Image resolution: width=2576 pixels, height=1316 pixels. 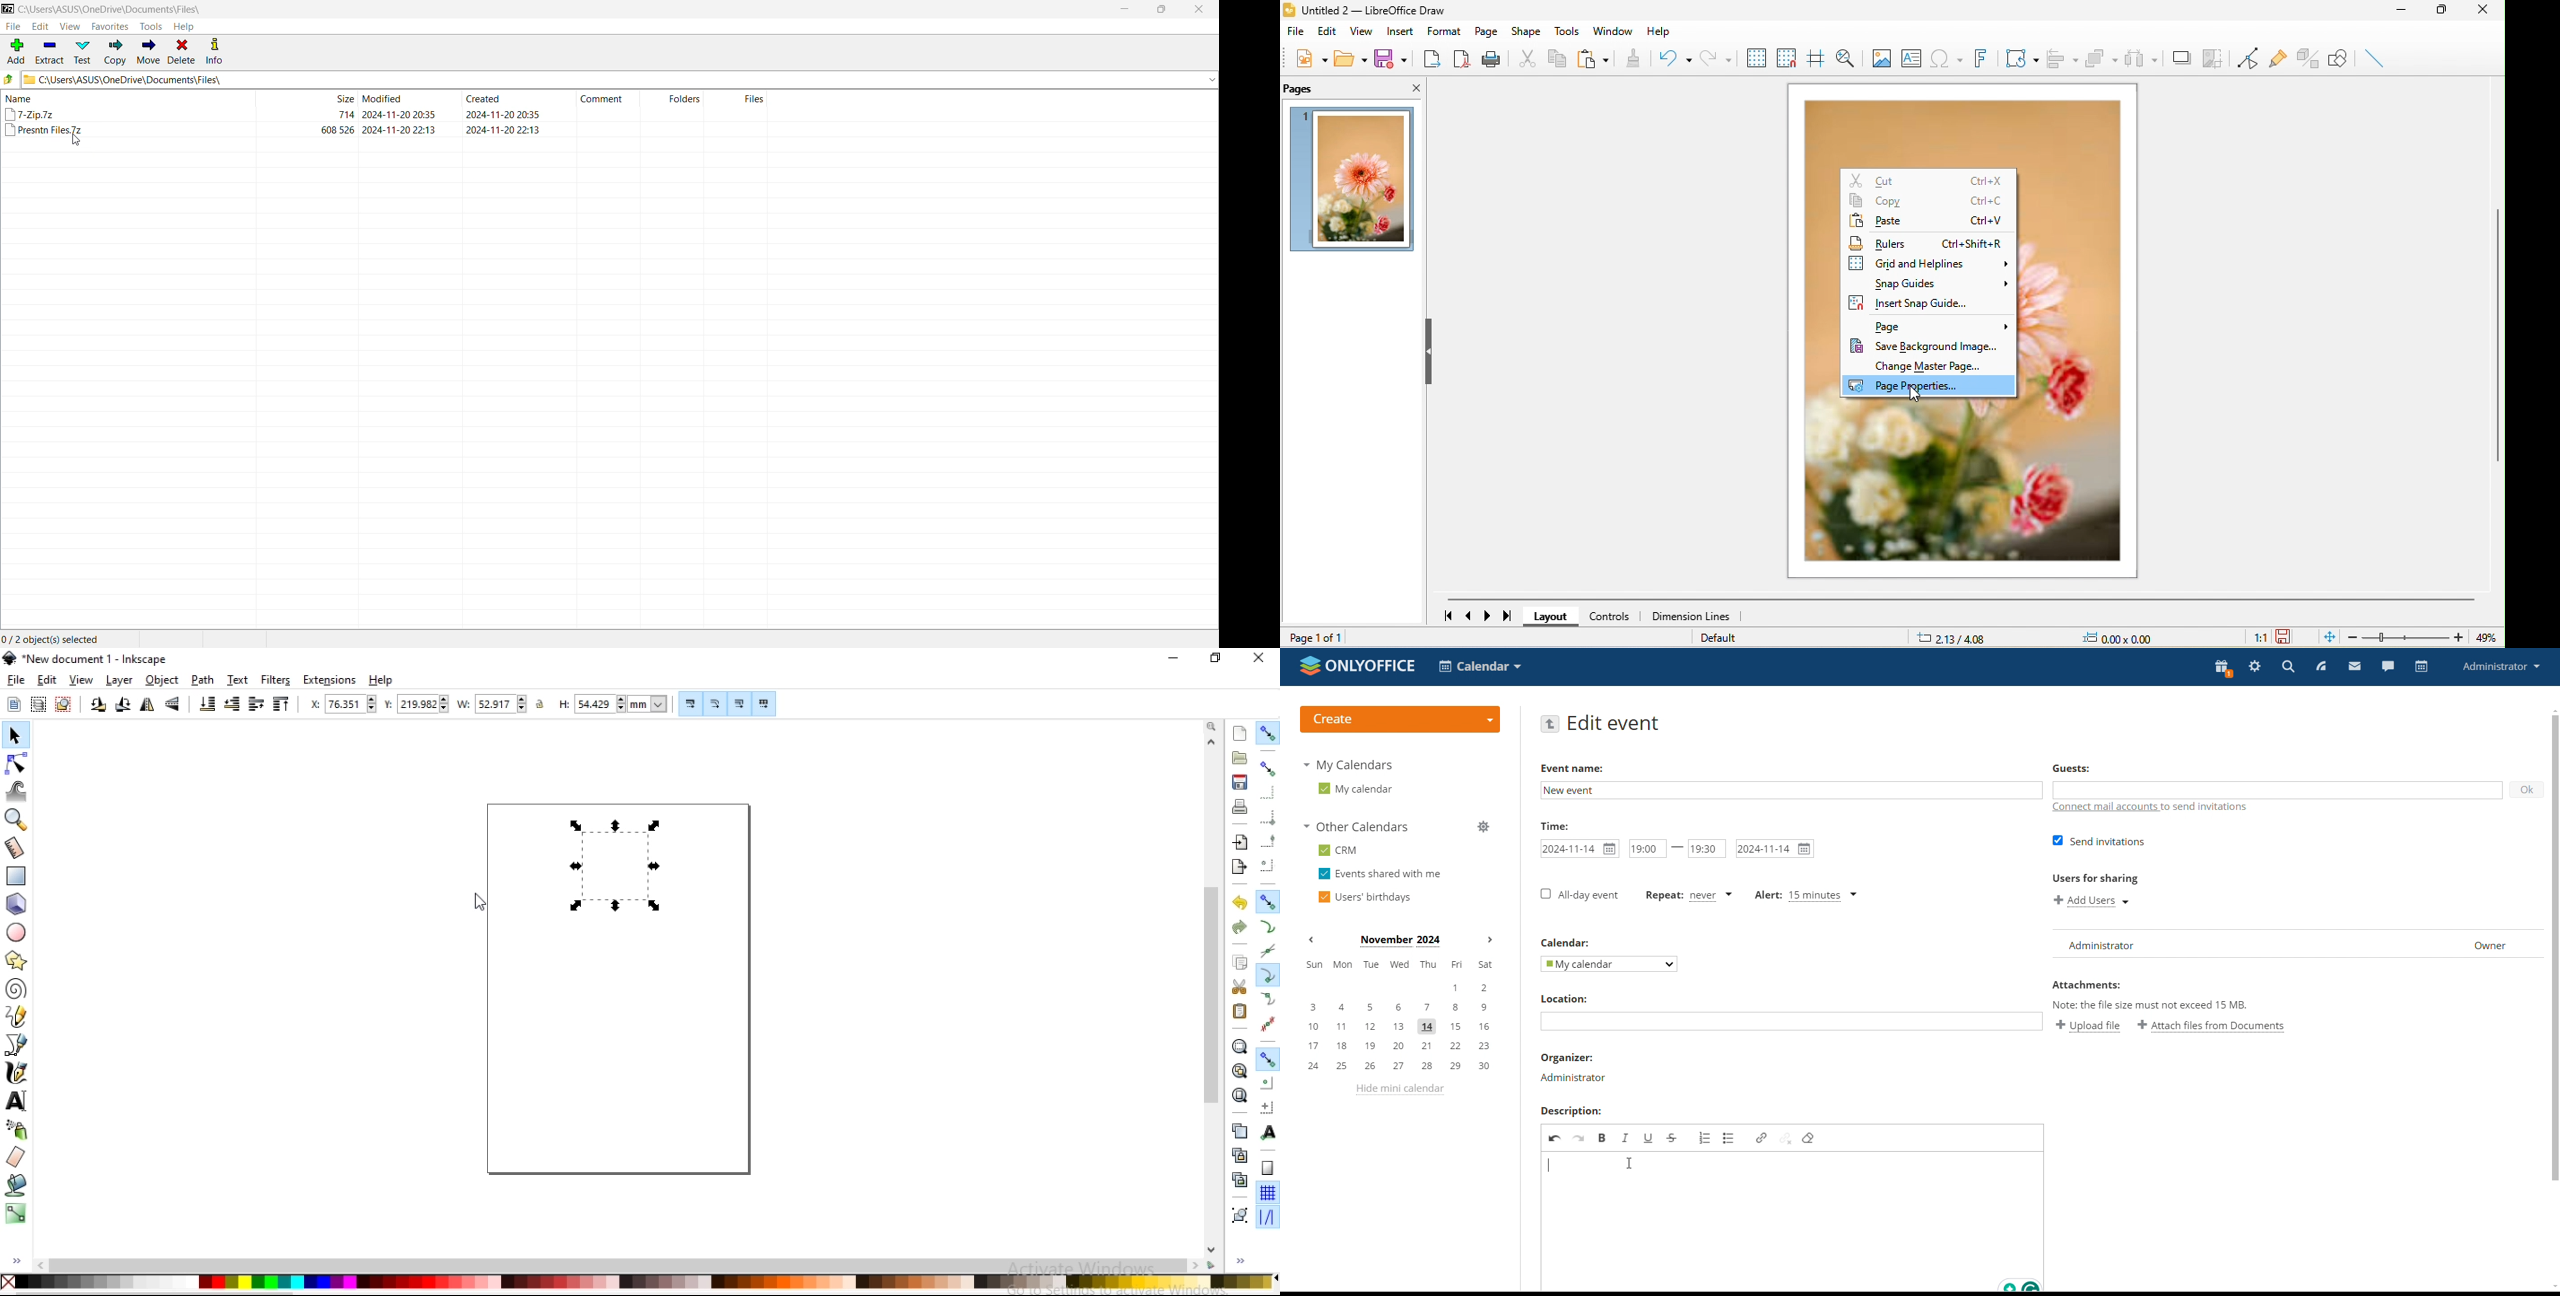 I want to click on Help, so click(x=186, y=26).